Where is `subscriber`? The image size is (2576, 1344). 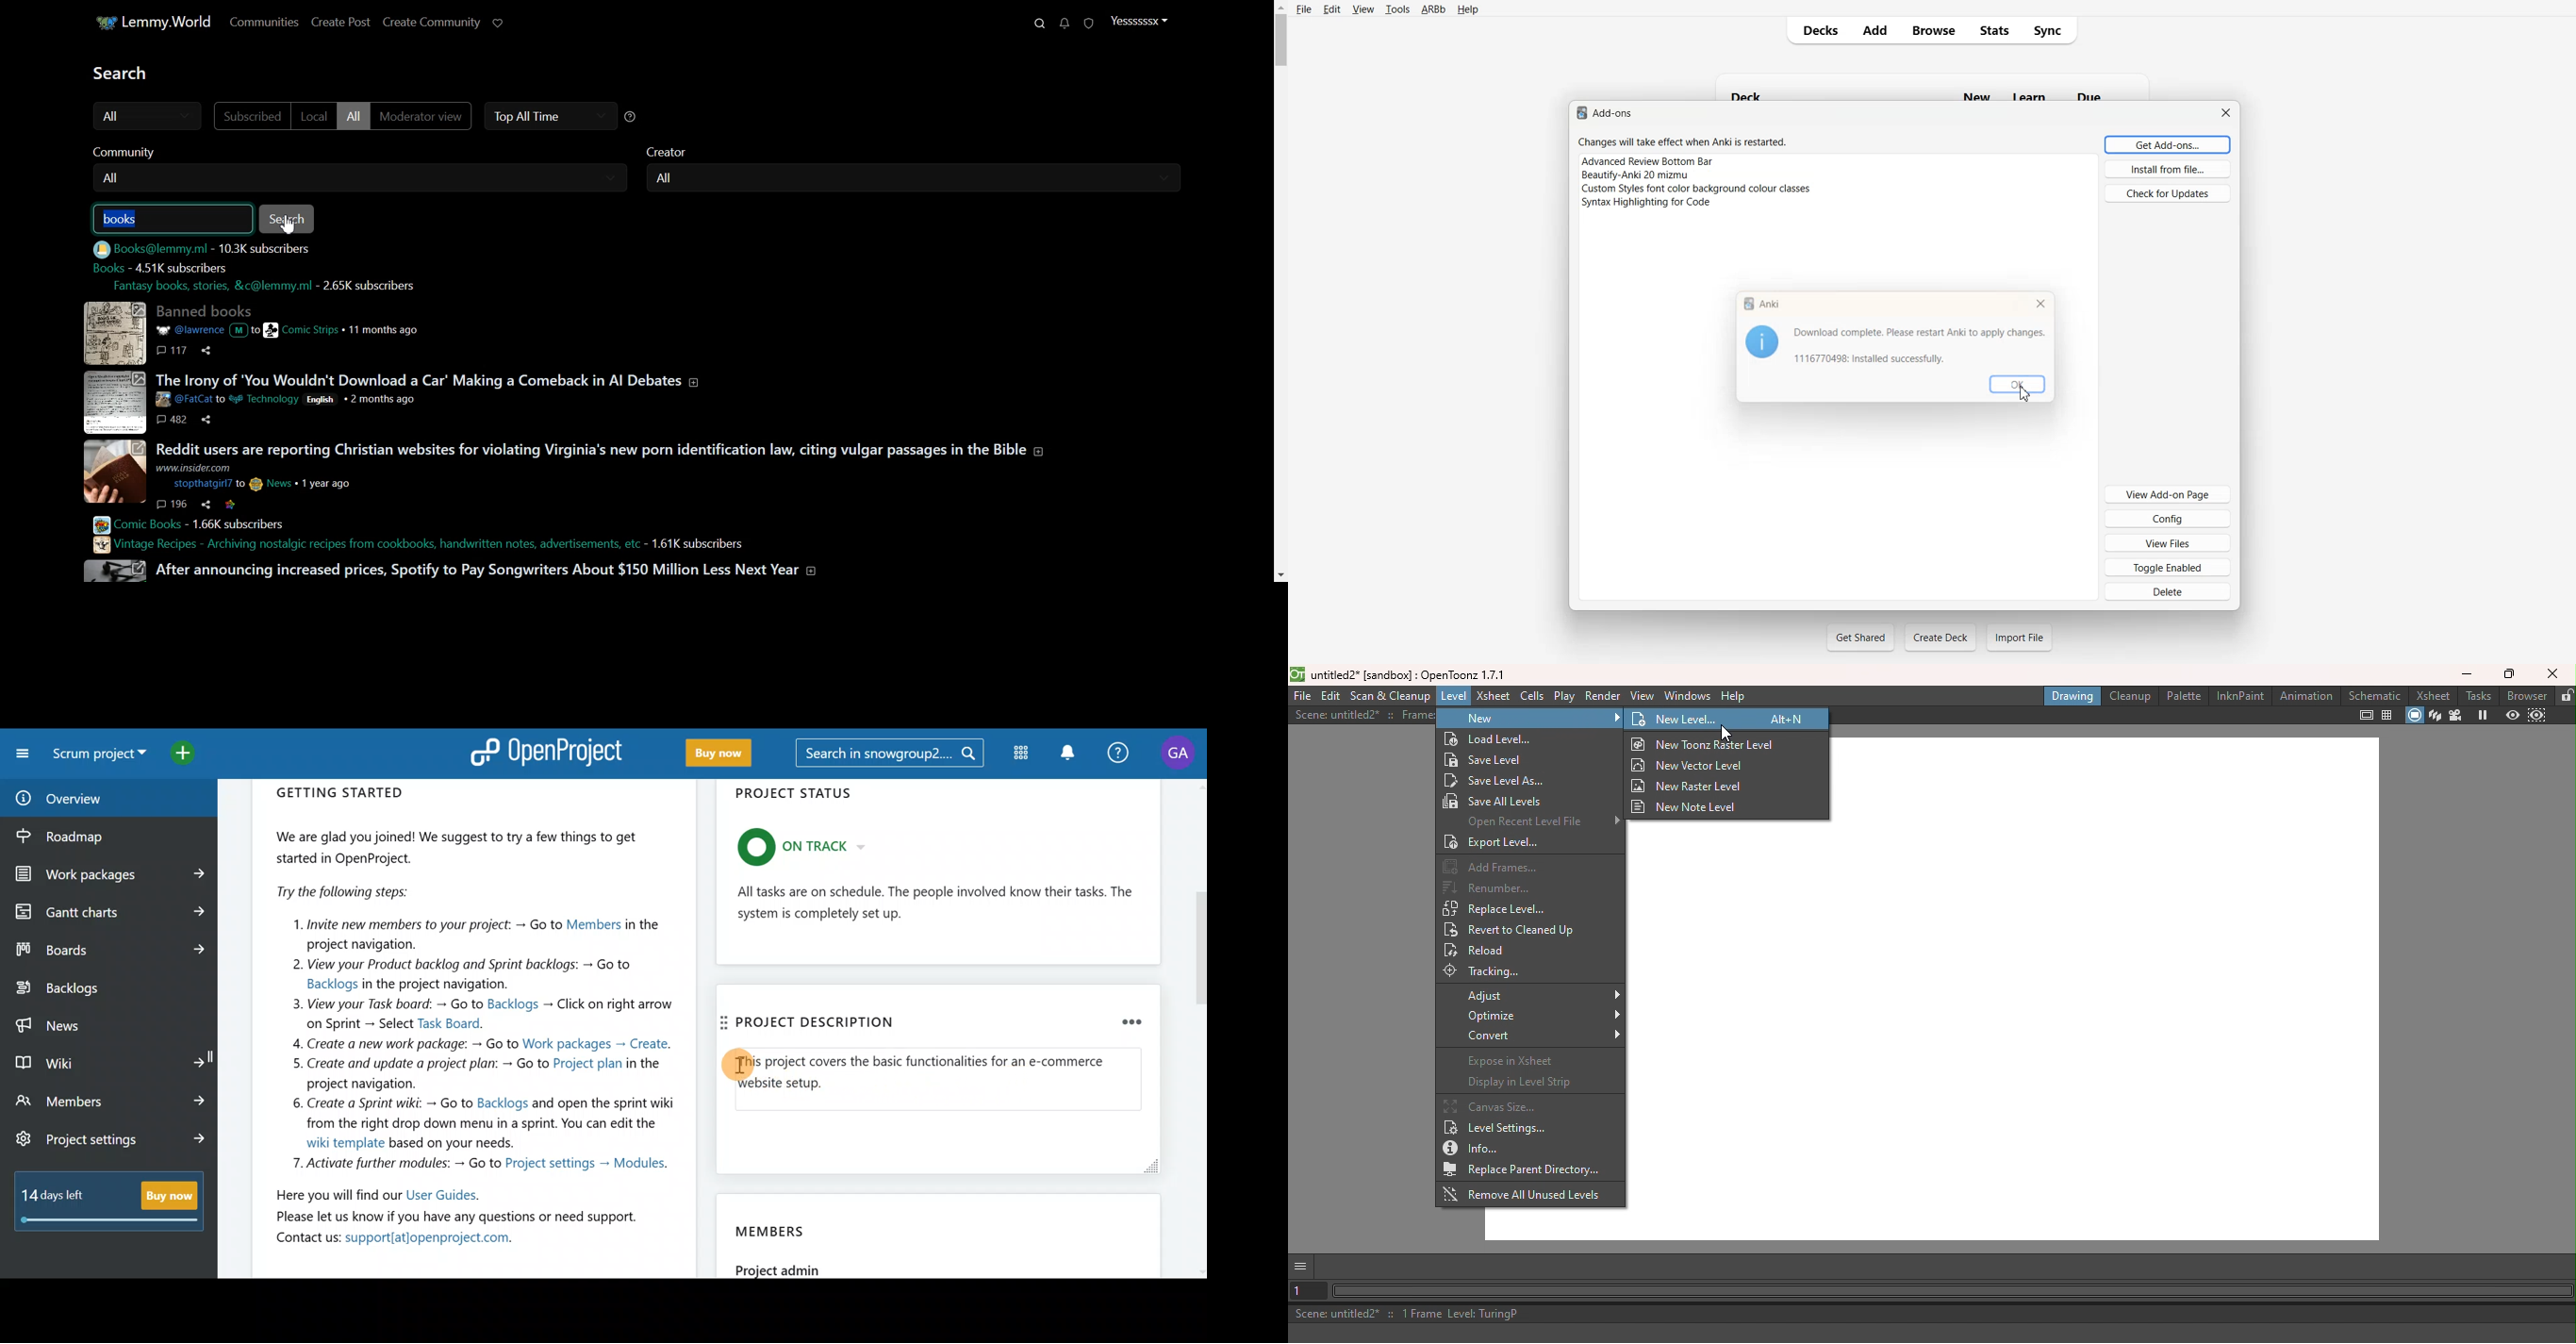
subscriber is located at coordinates (269, 248).